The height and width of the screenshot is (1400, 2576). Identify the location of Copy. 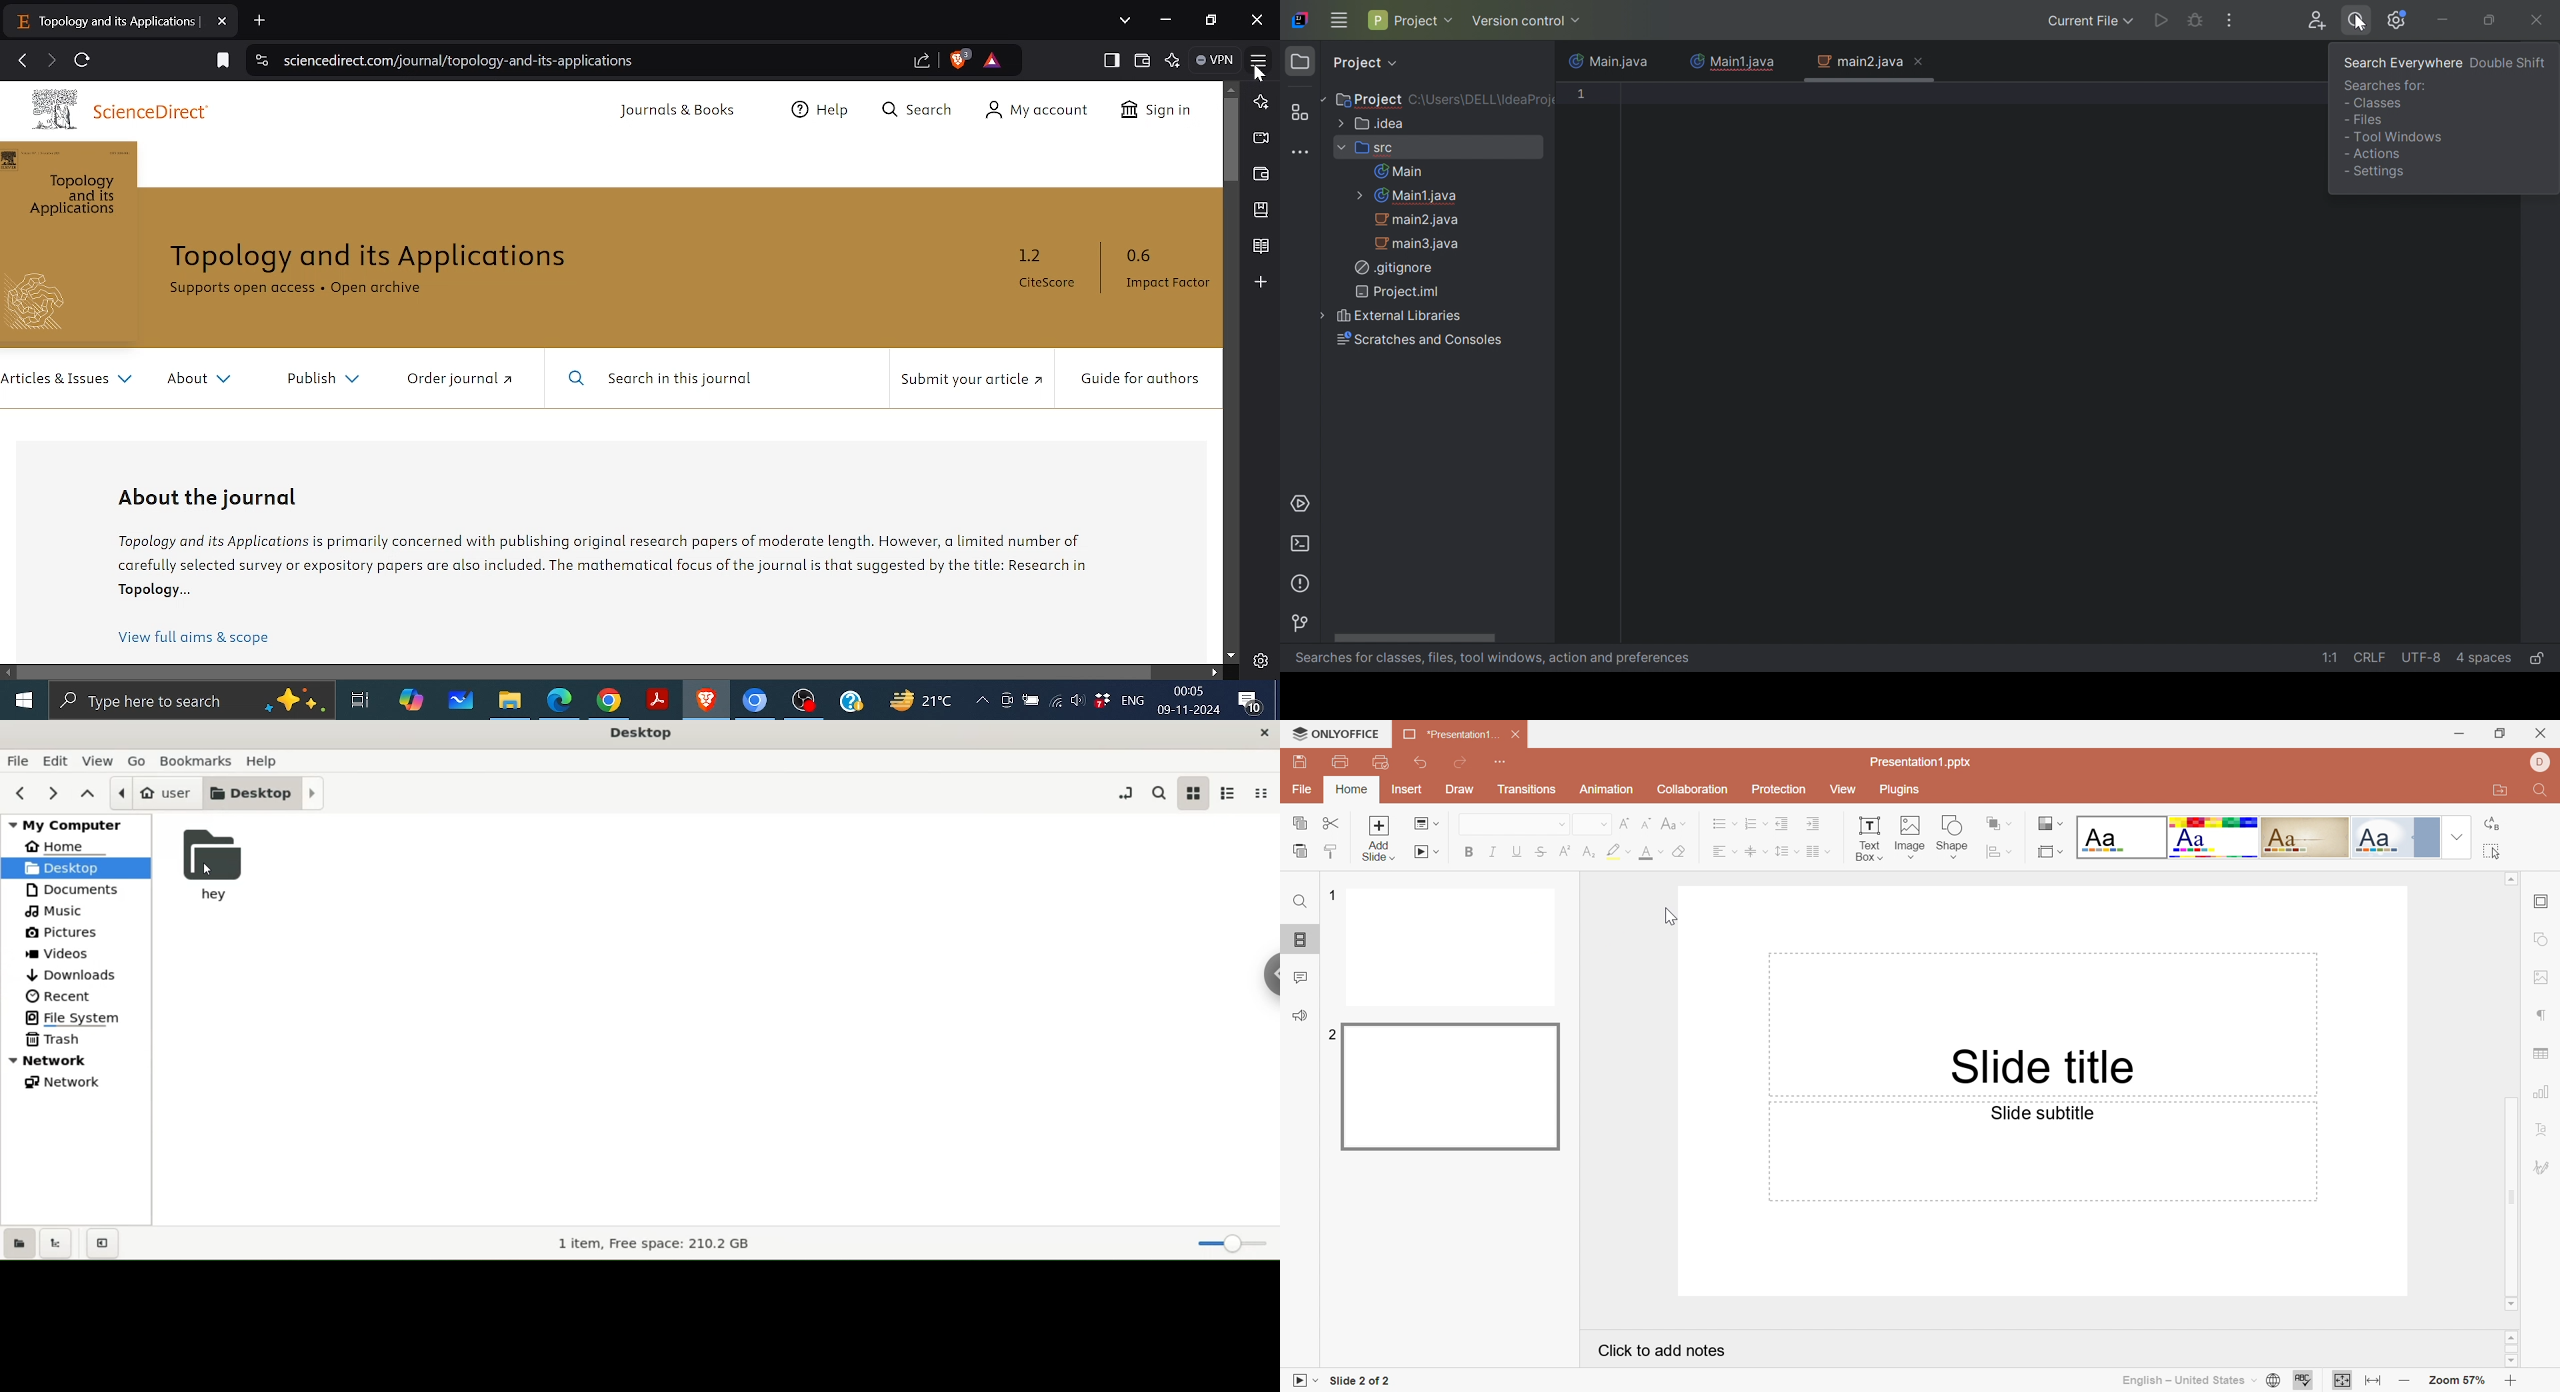
(1299, 822).